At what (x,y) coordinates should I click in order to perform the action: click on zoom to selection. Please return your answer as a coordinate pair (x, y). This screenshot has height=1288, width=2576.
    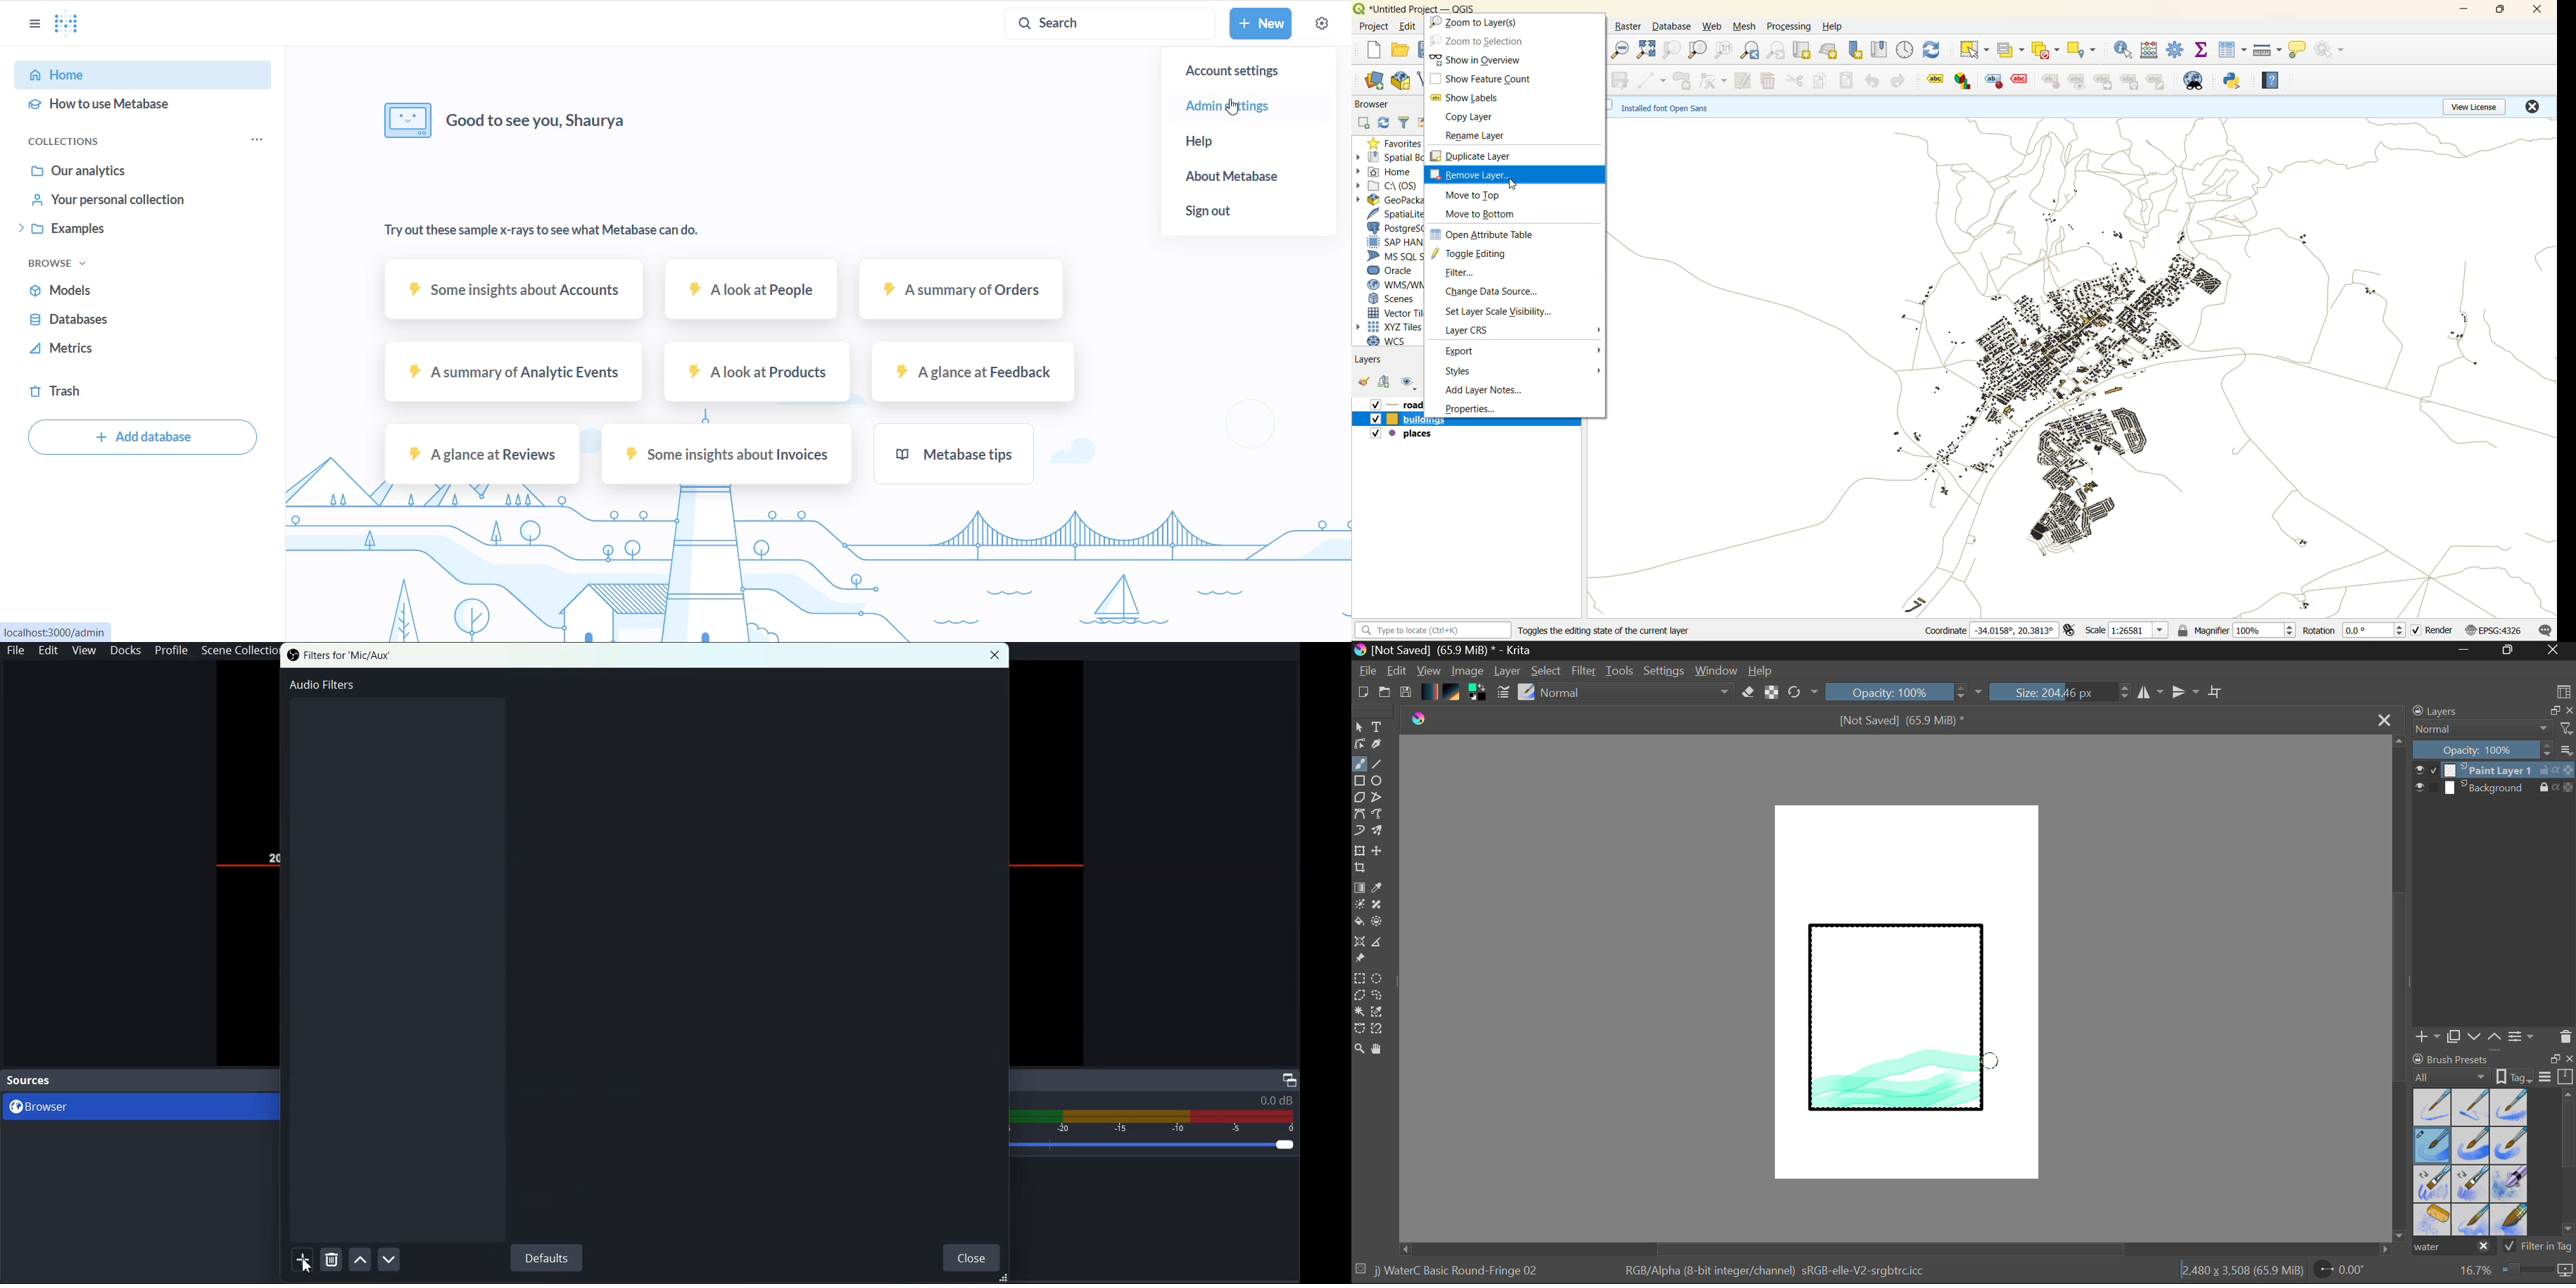
    Looking at the image, I should click on (1490, 41).